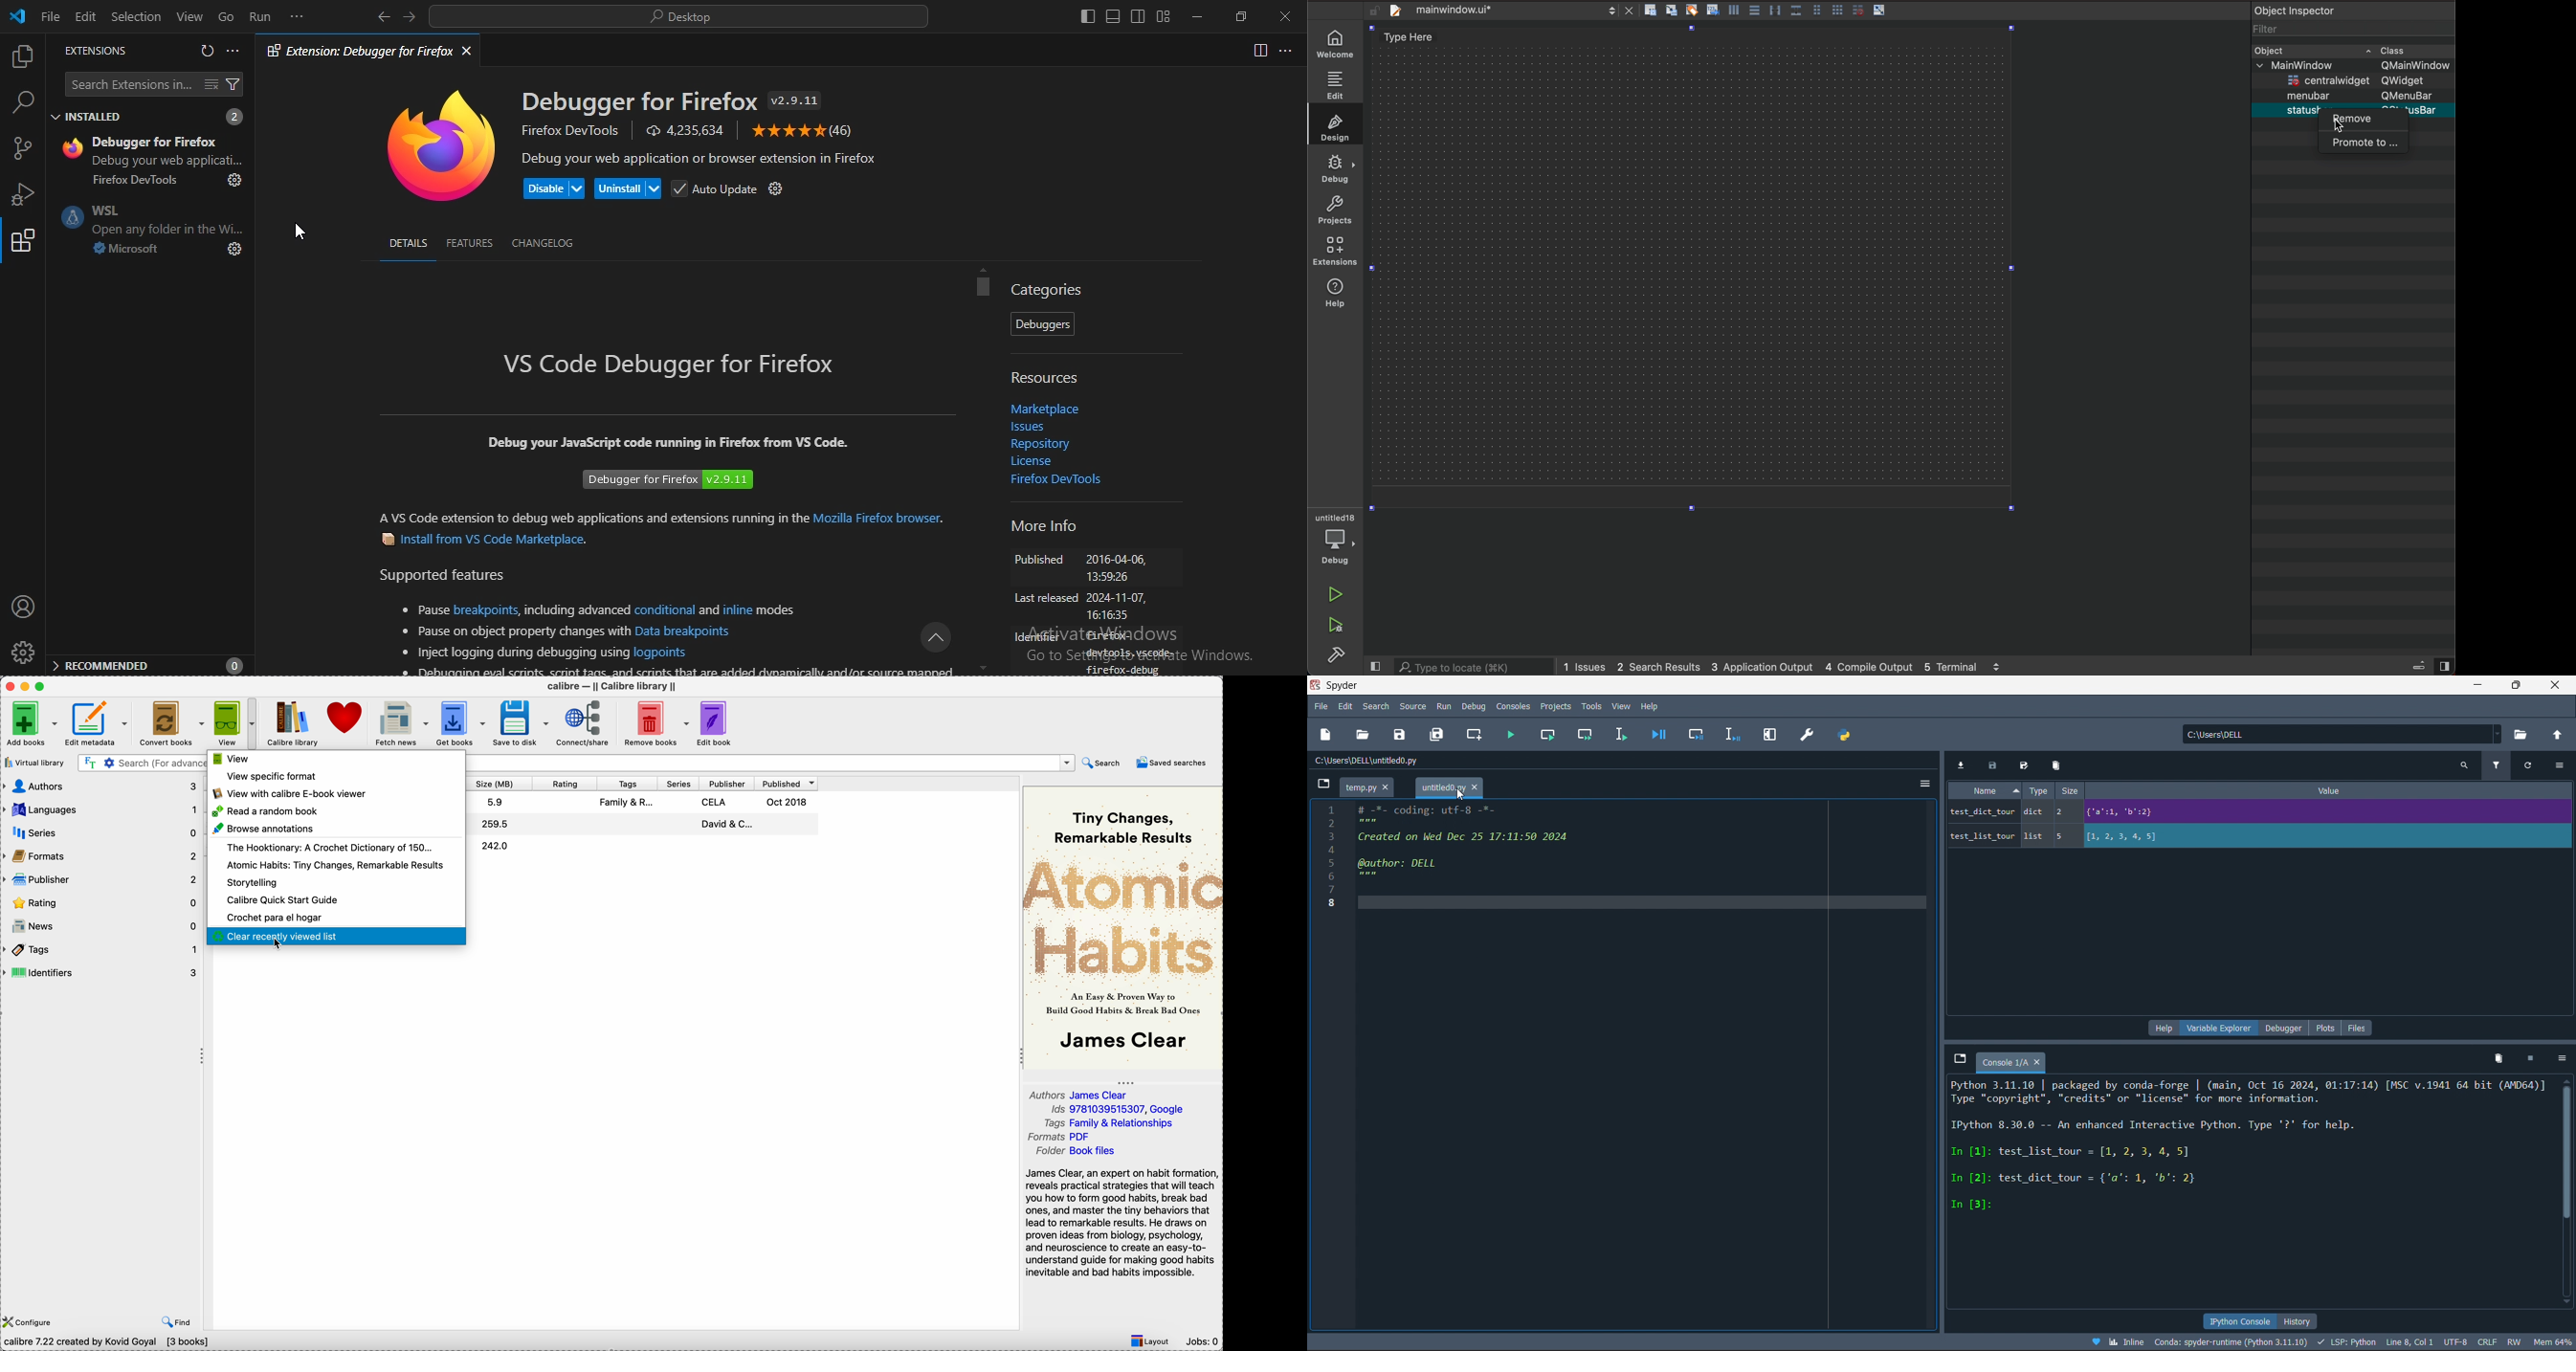  Describe the element at coordinates (516, 653) in the screenshot. I see `inject logging during debugging using` at that location.